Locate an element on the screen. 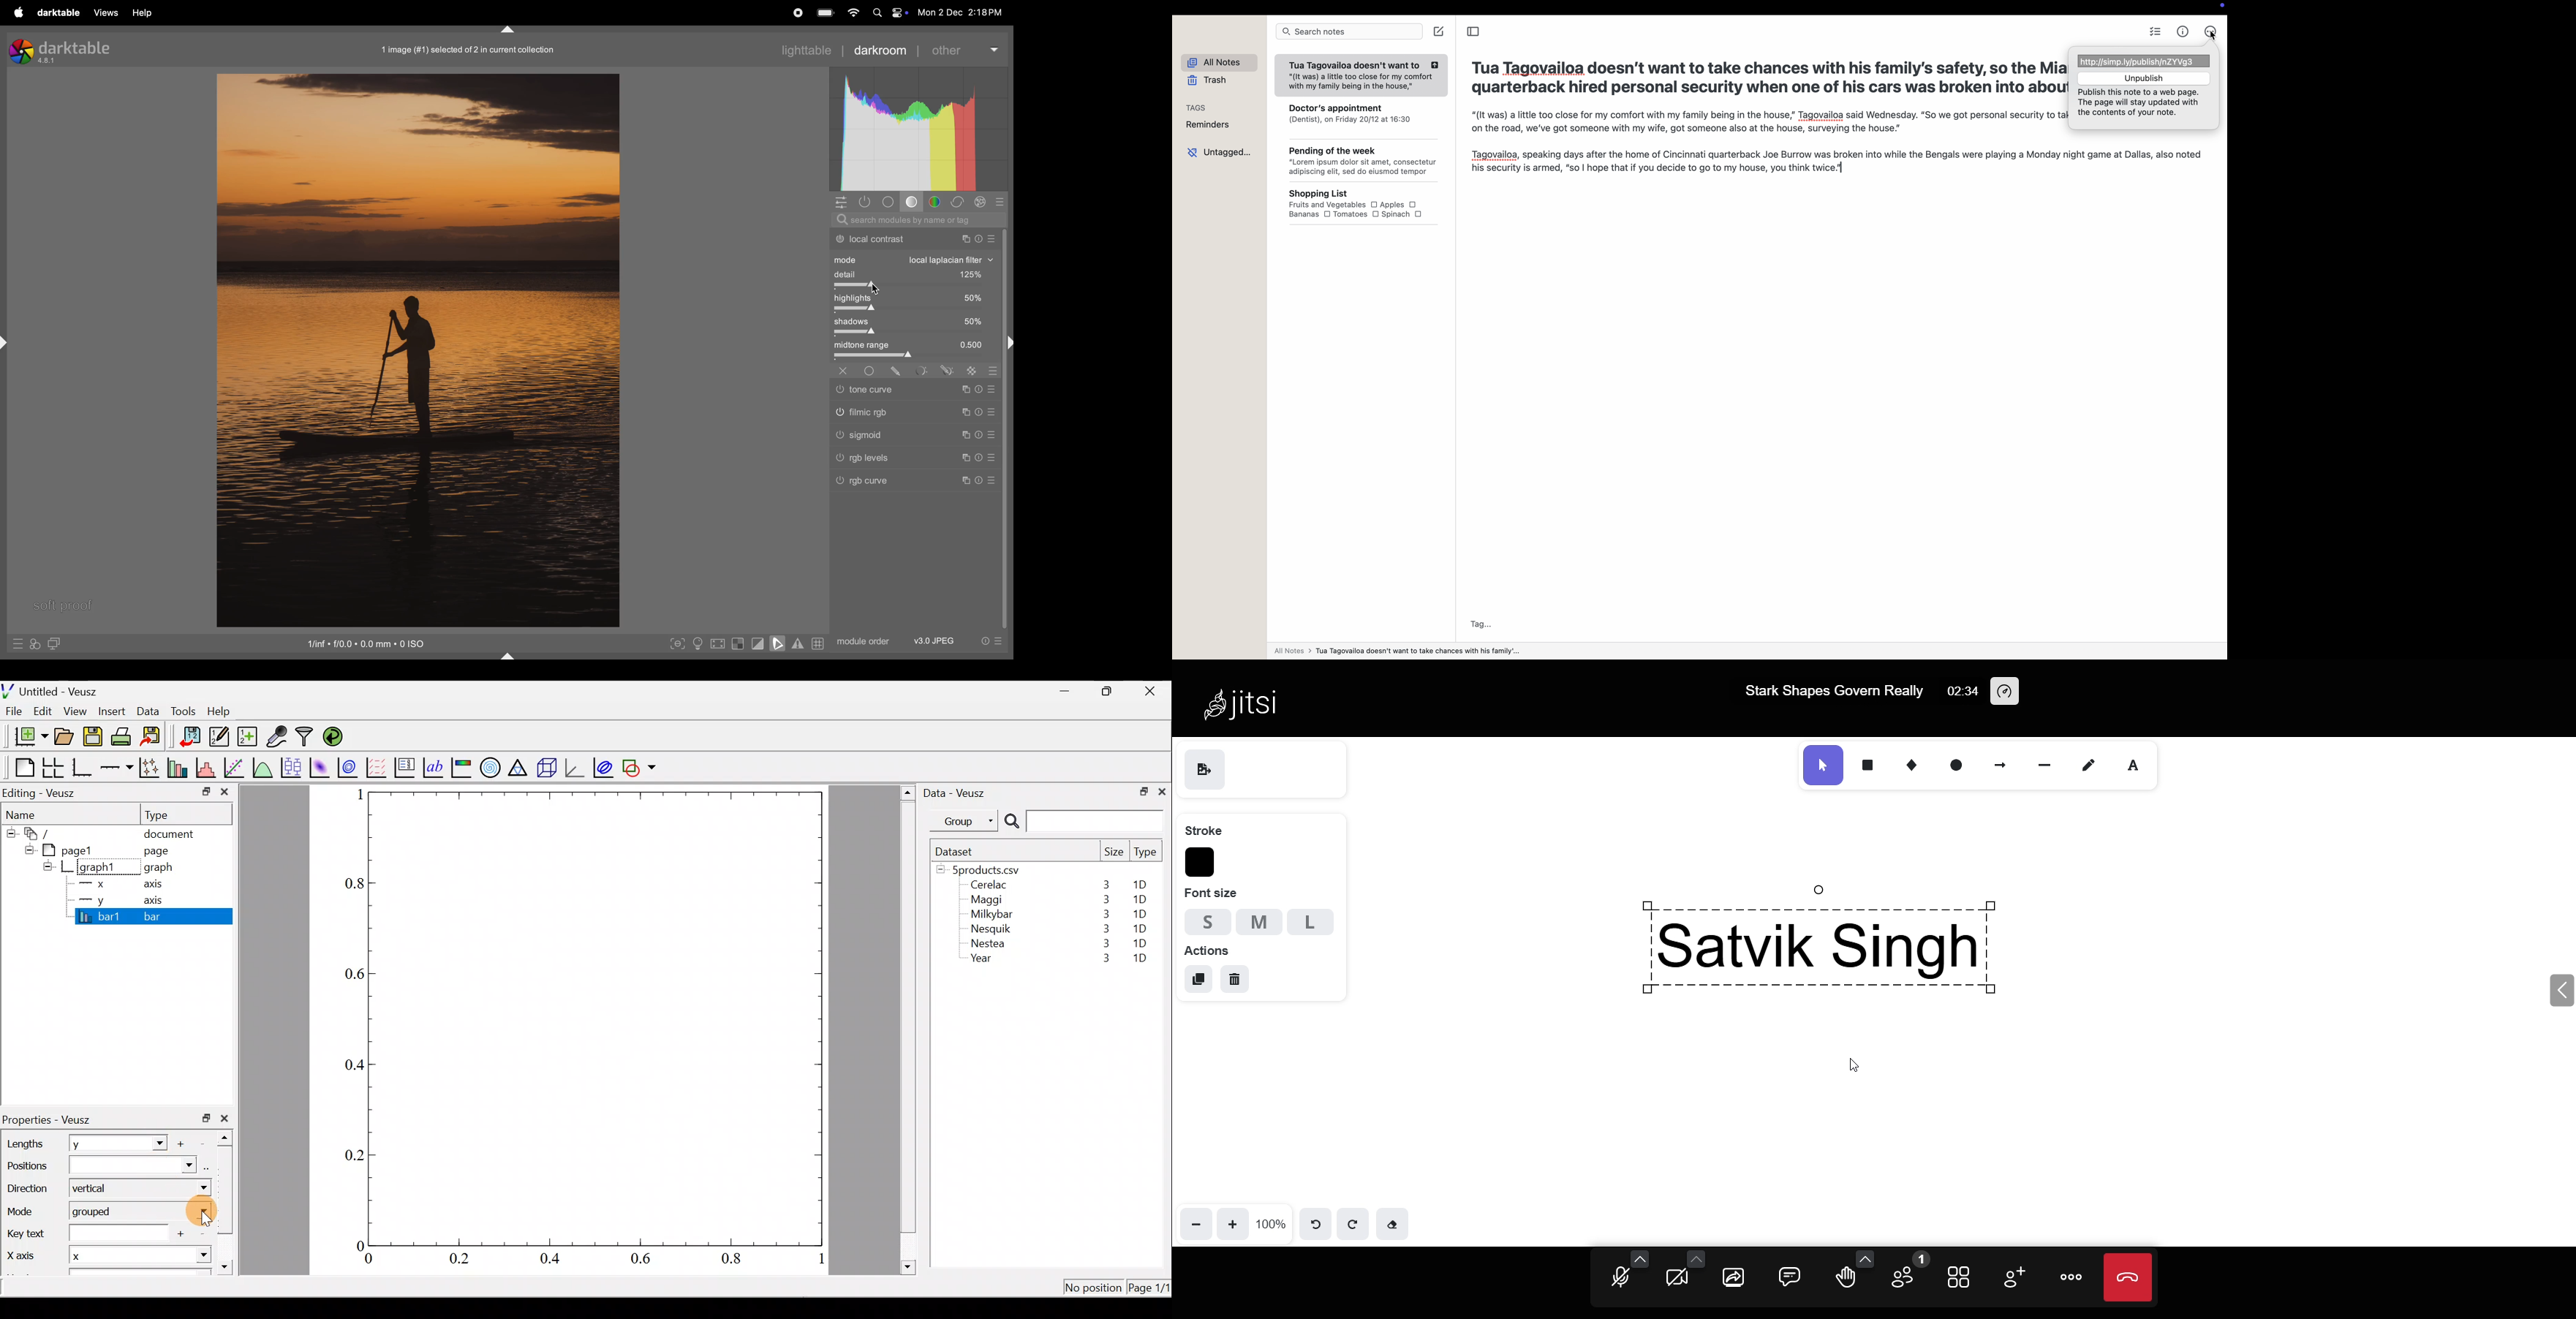 The height and width of the screenshot is (1344, 2576). color is located at coordinates (938, 202).